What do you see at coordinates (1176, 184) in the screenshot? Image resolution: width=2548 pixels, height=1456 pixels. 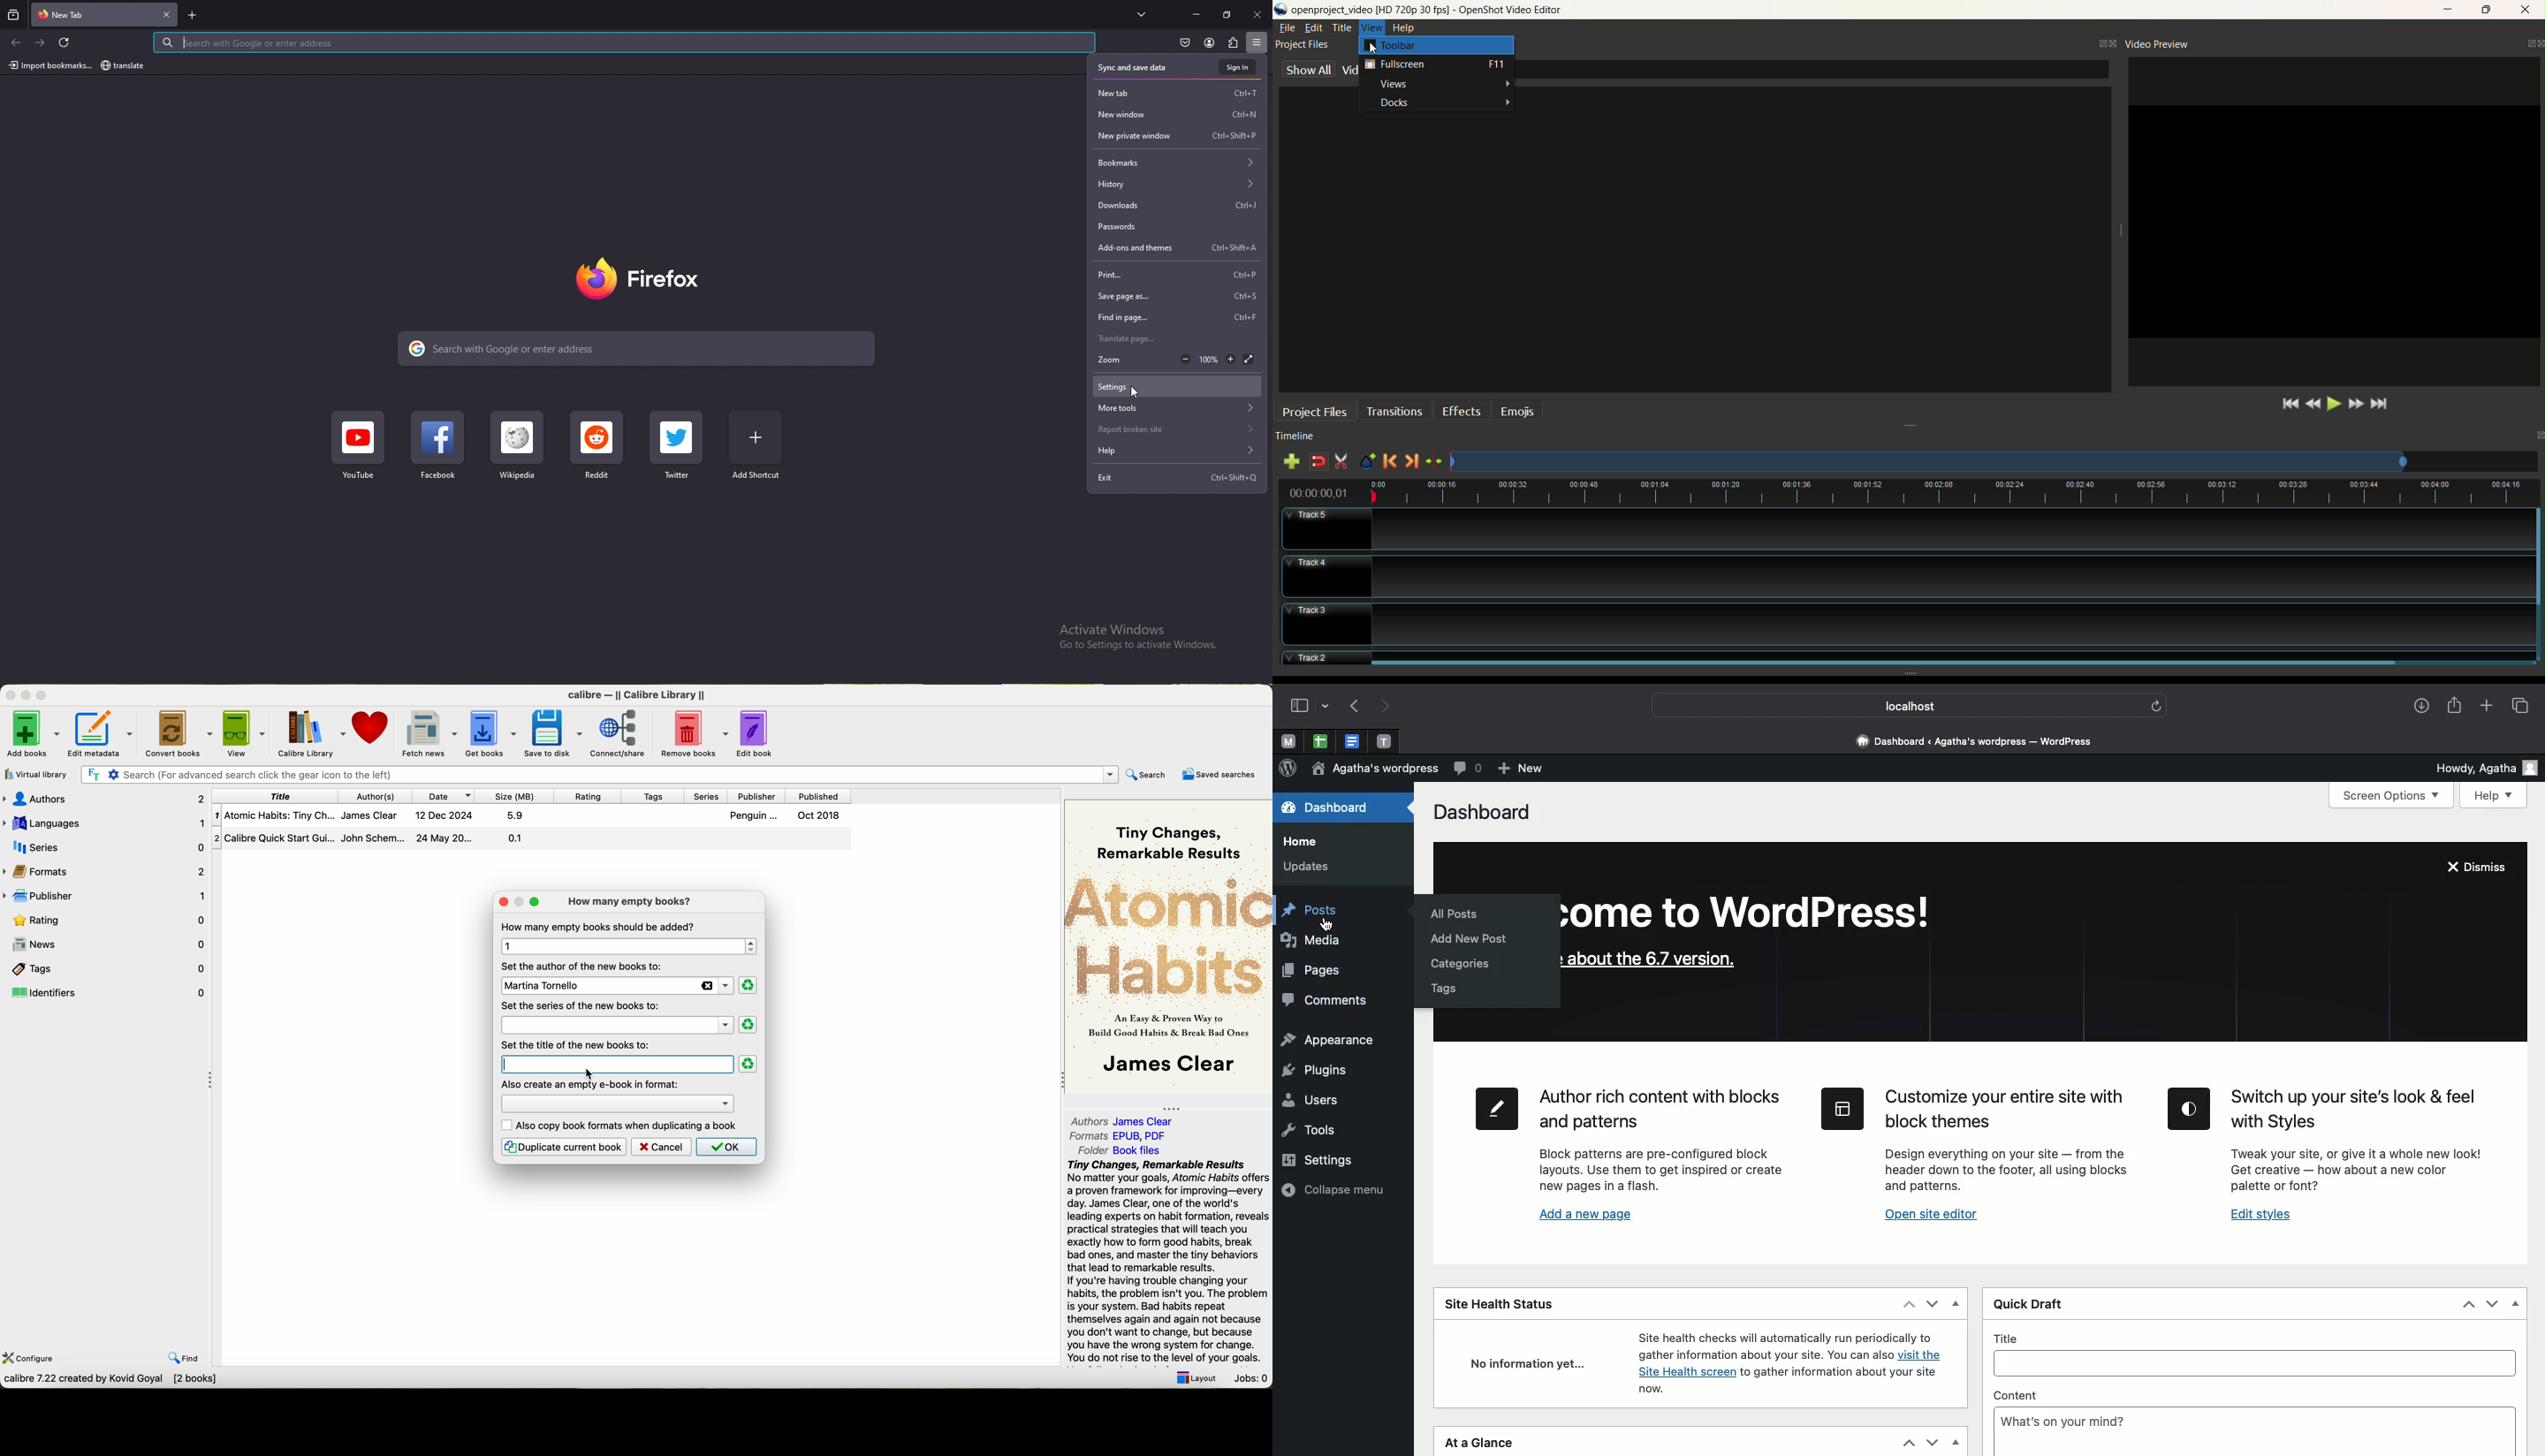 I see `history` at bounding box center [1176, 184].